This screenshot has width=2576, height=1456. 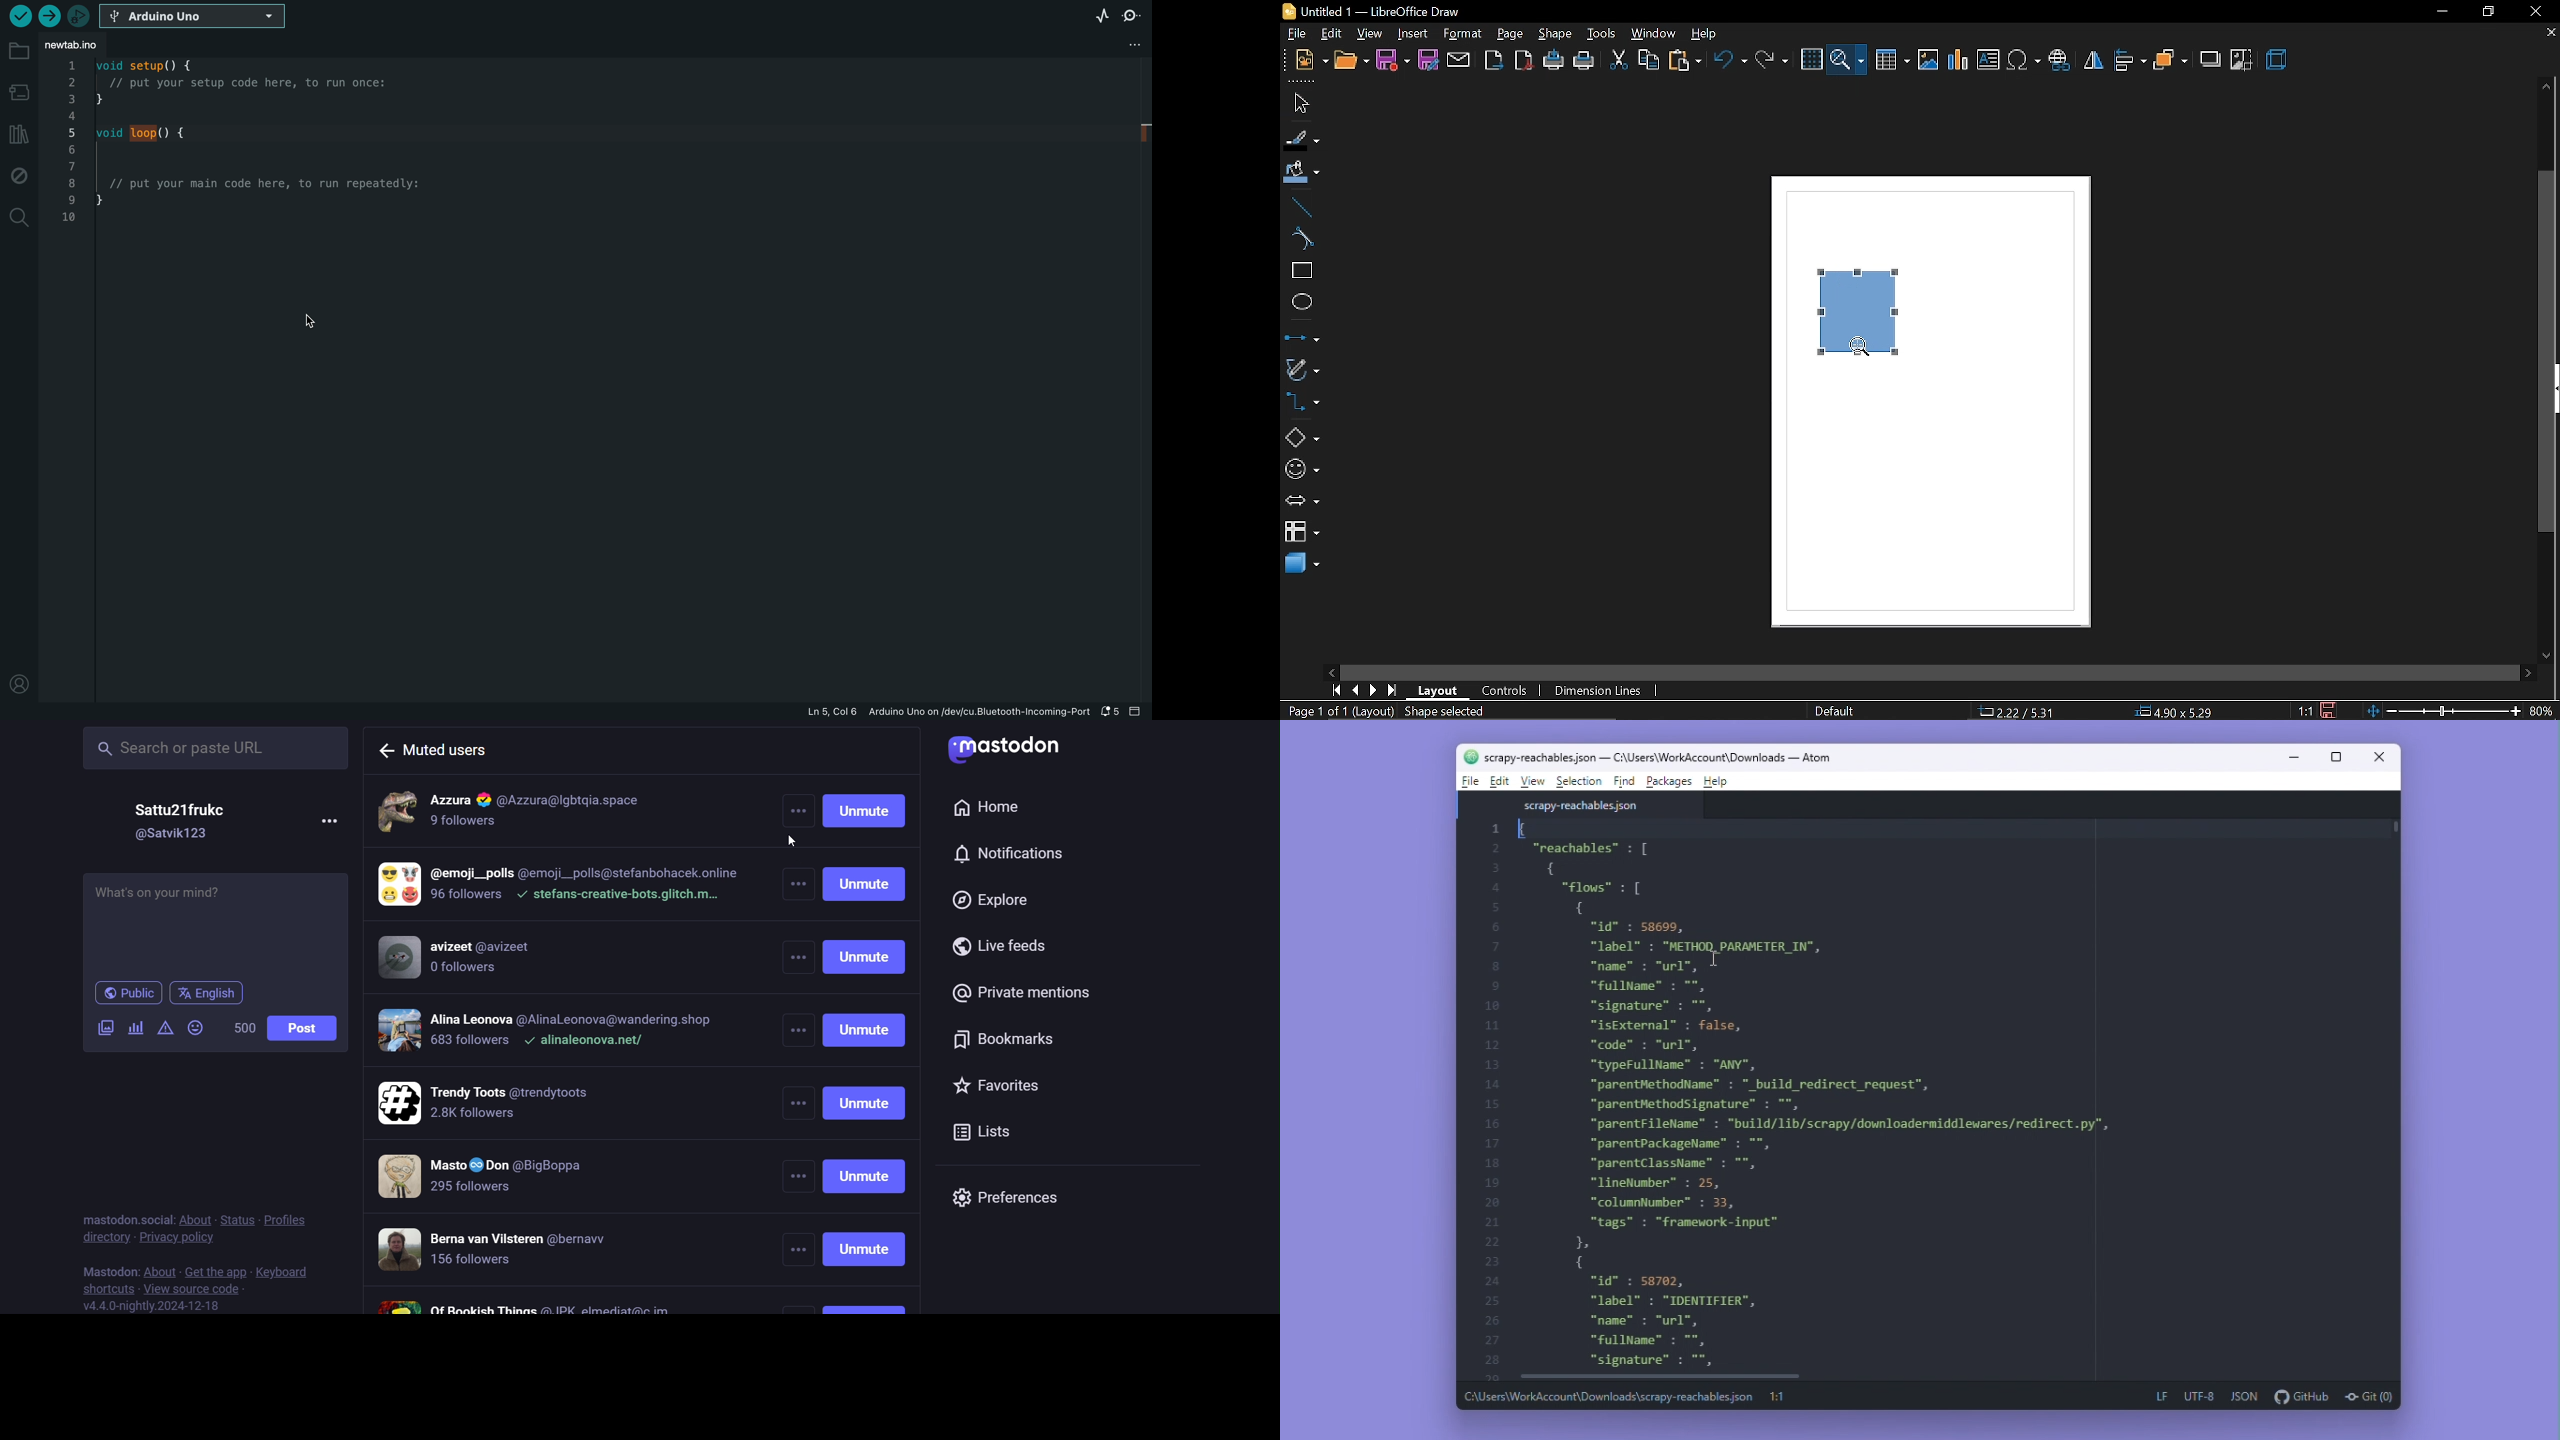 What do you see at coordinates (1836, 712) in the screenshot?
I see `page style` at bounding box center [1836, 712].